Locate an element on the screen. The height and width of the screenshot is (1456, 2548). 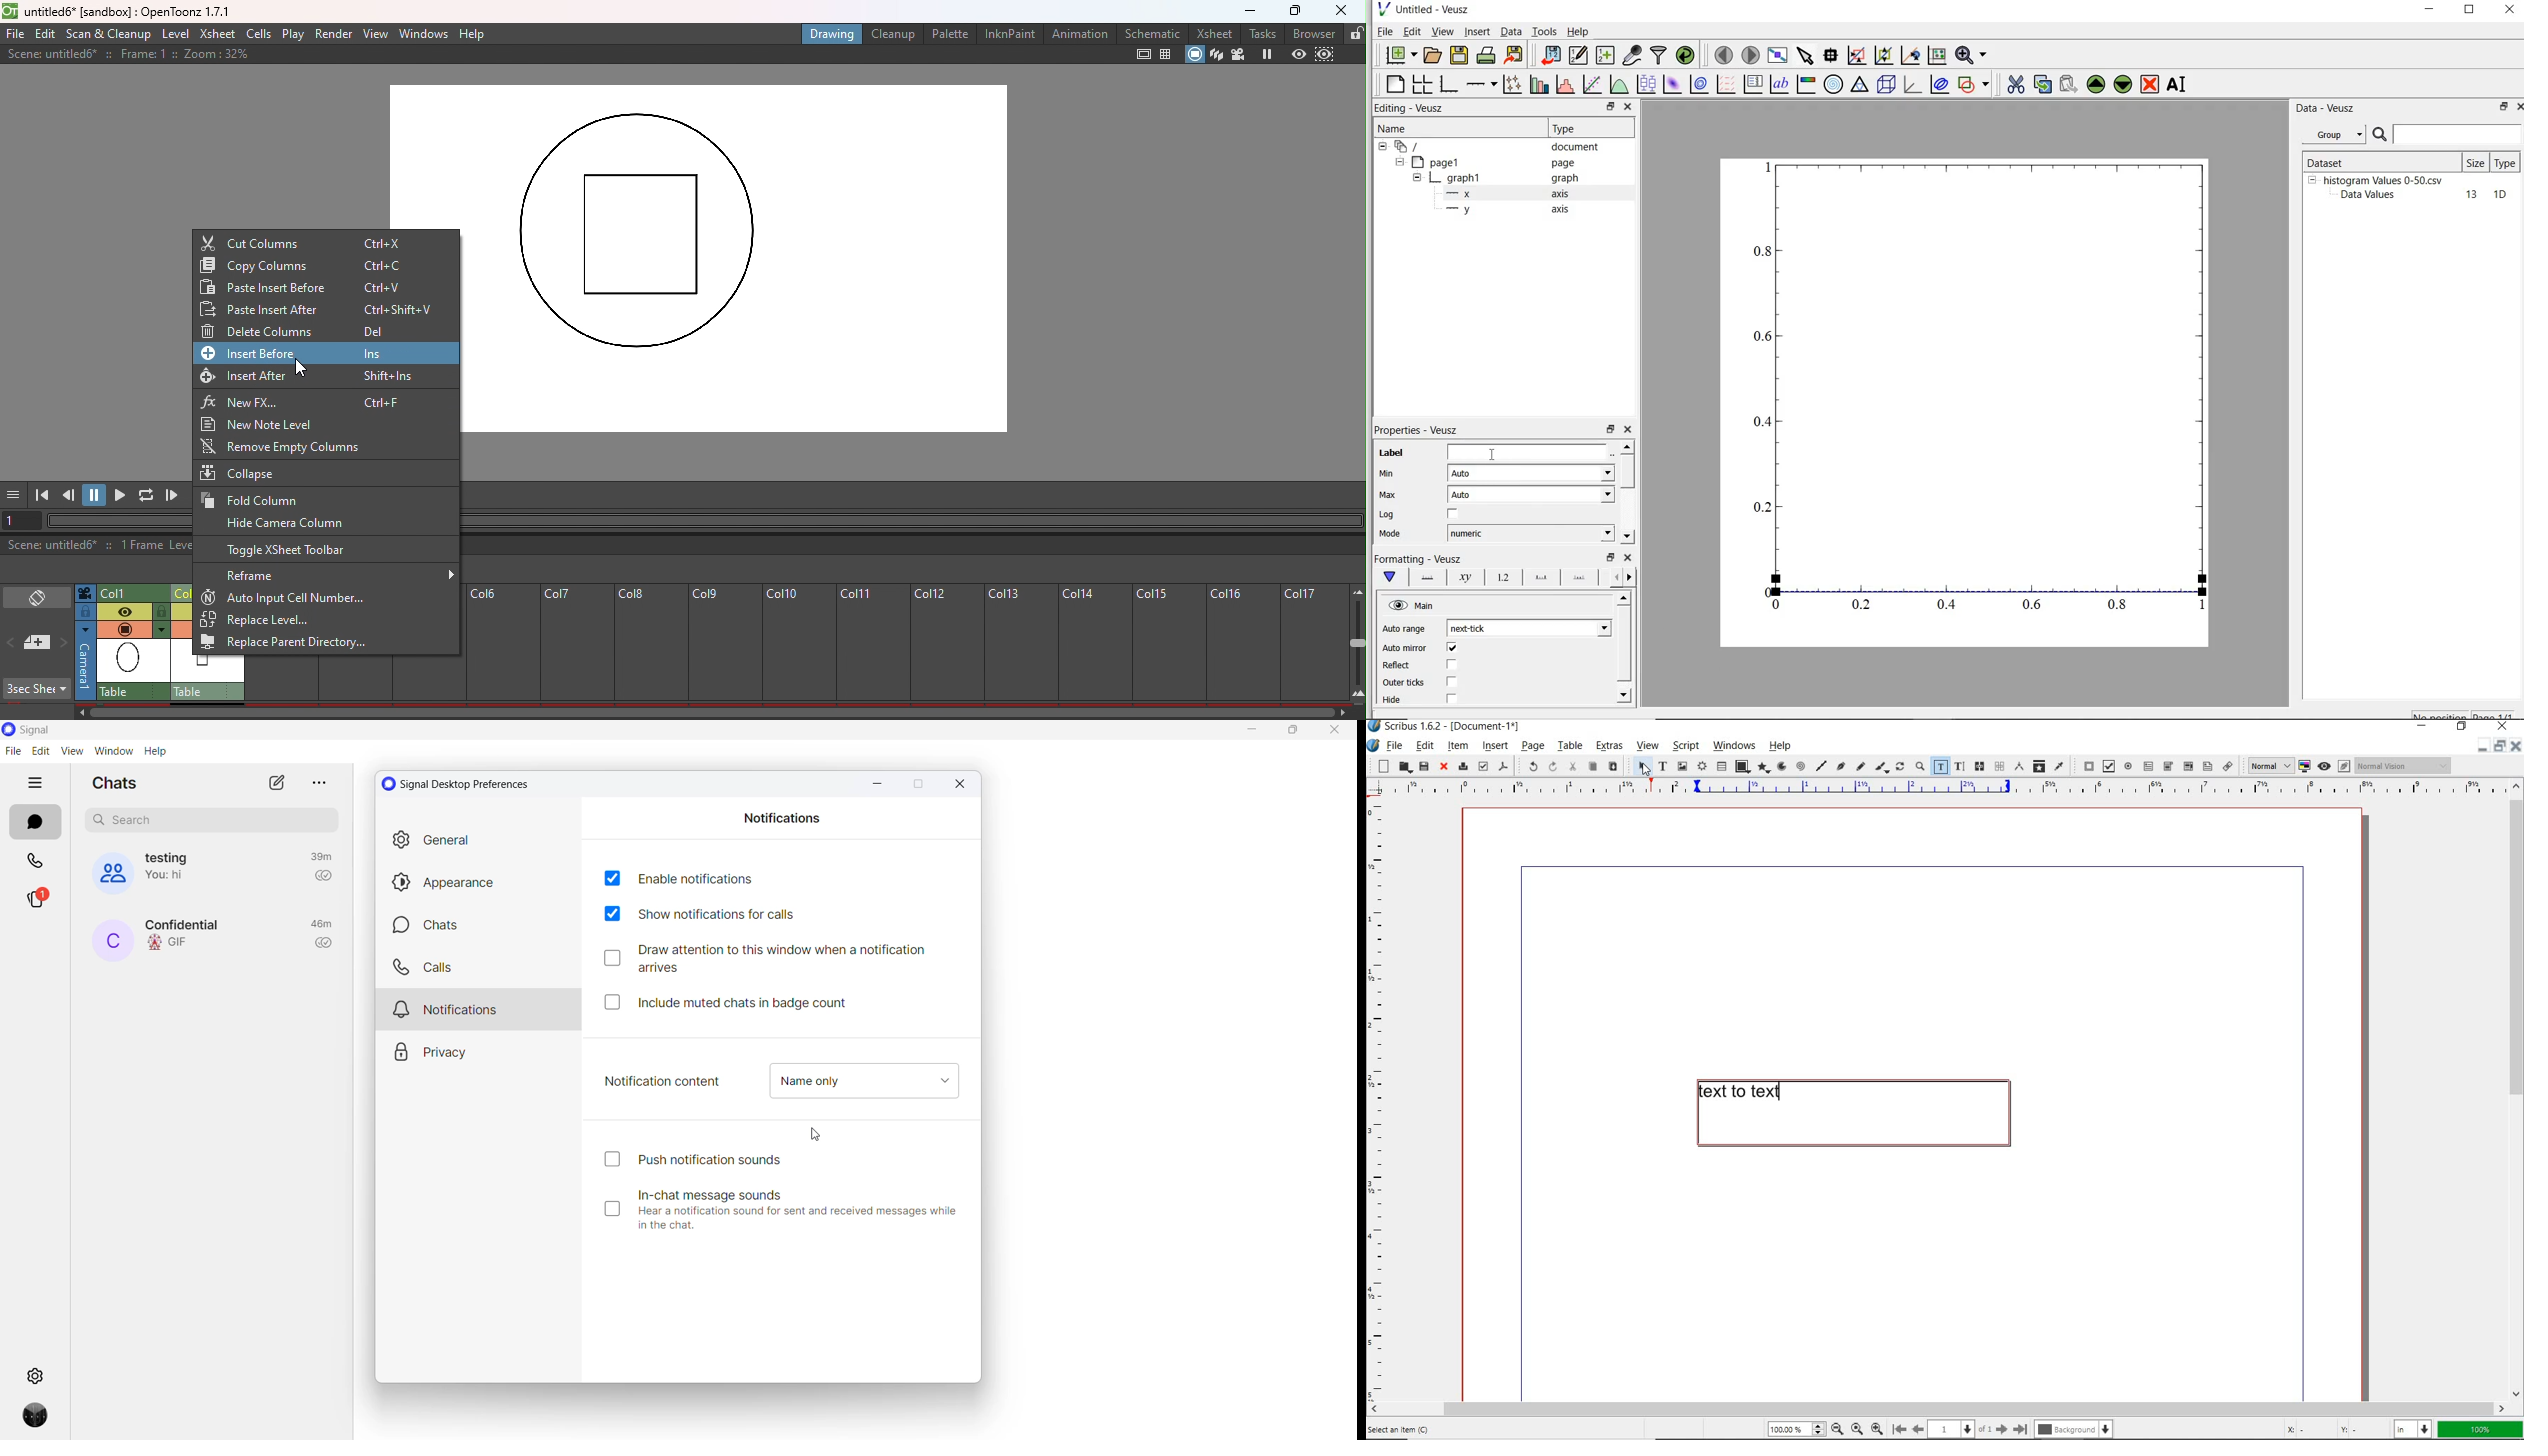
Zoom to 100% is located at coordinates (1856, 1428).